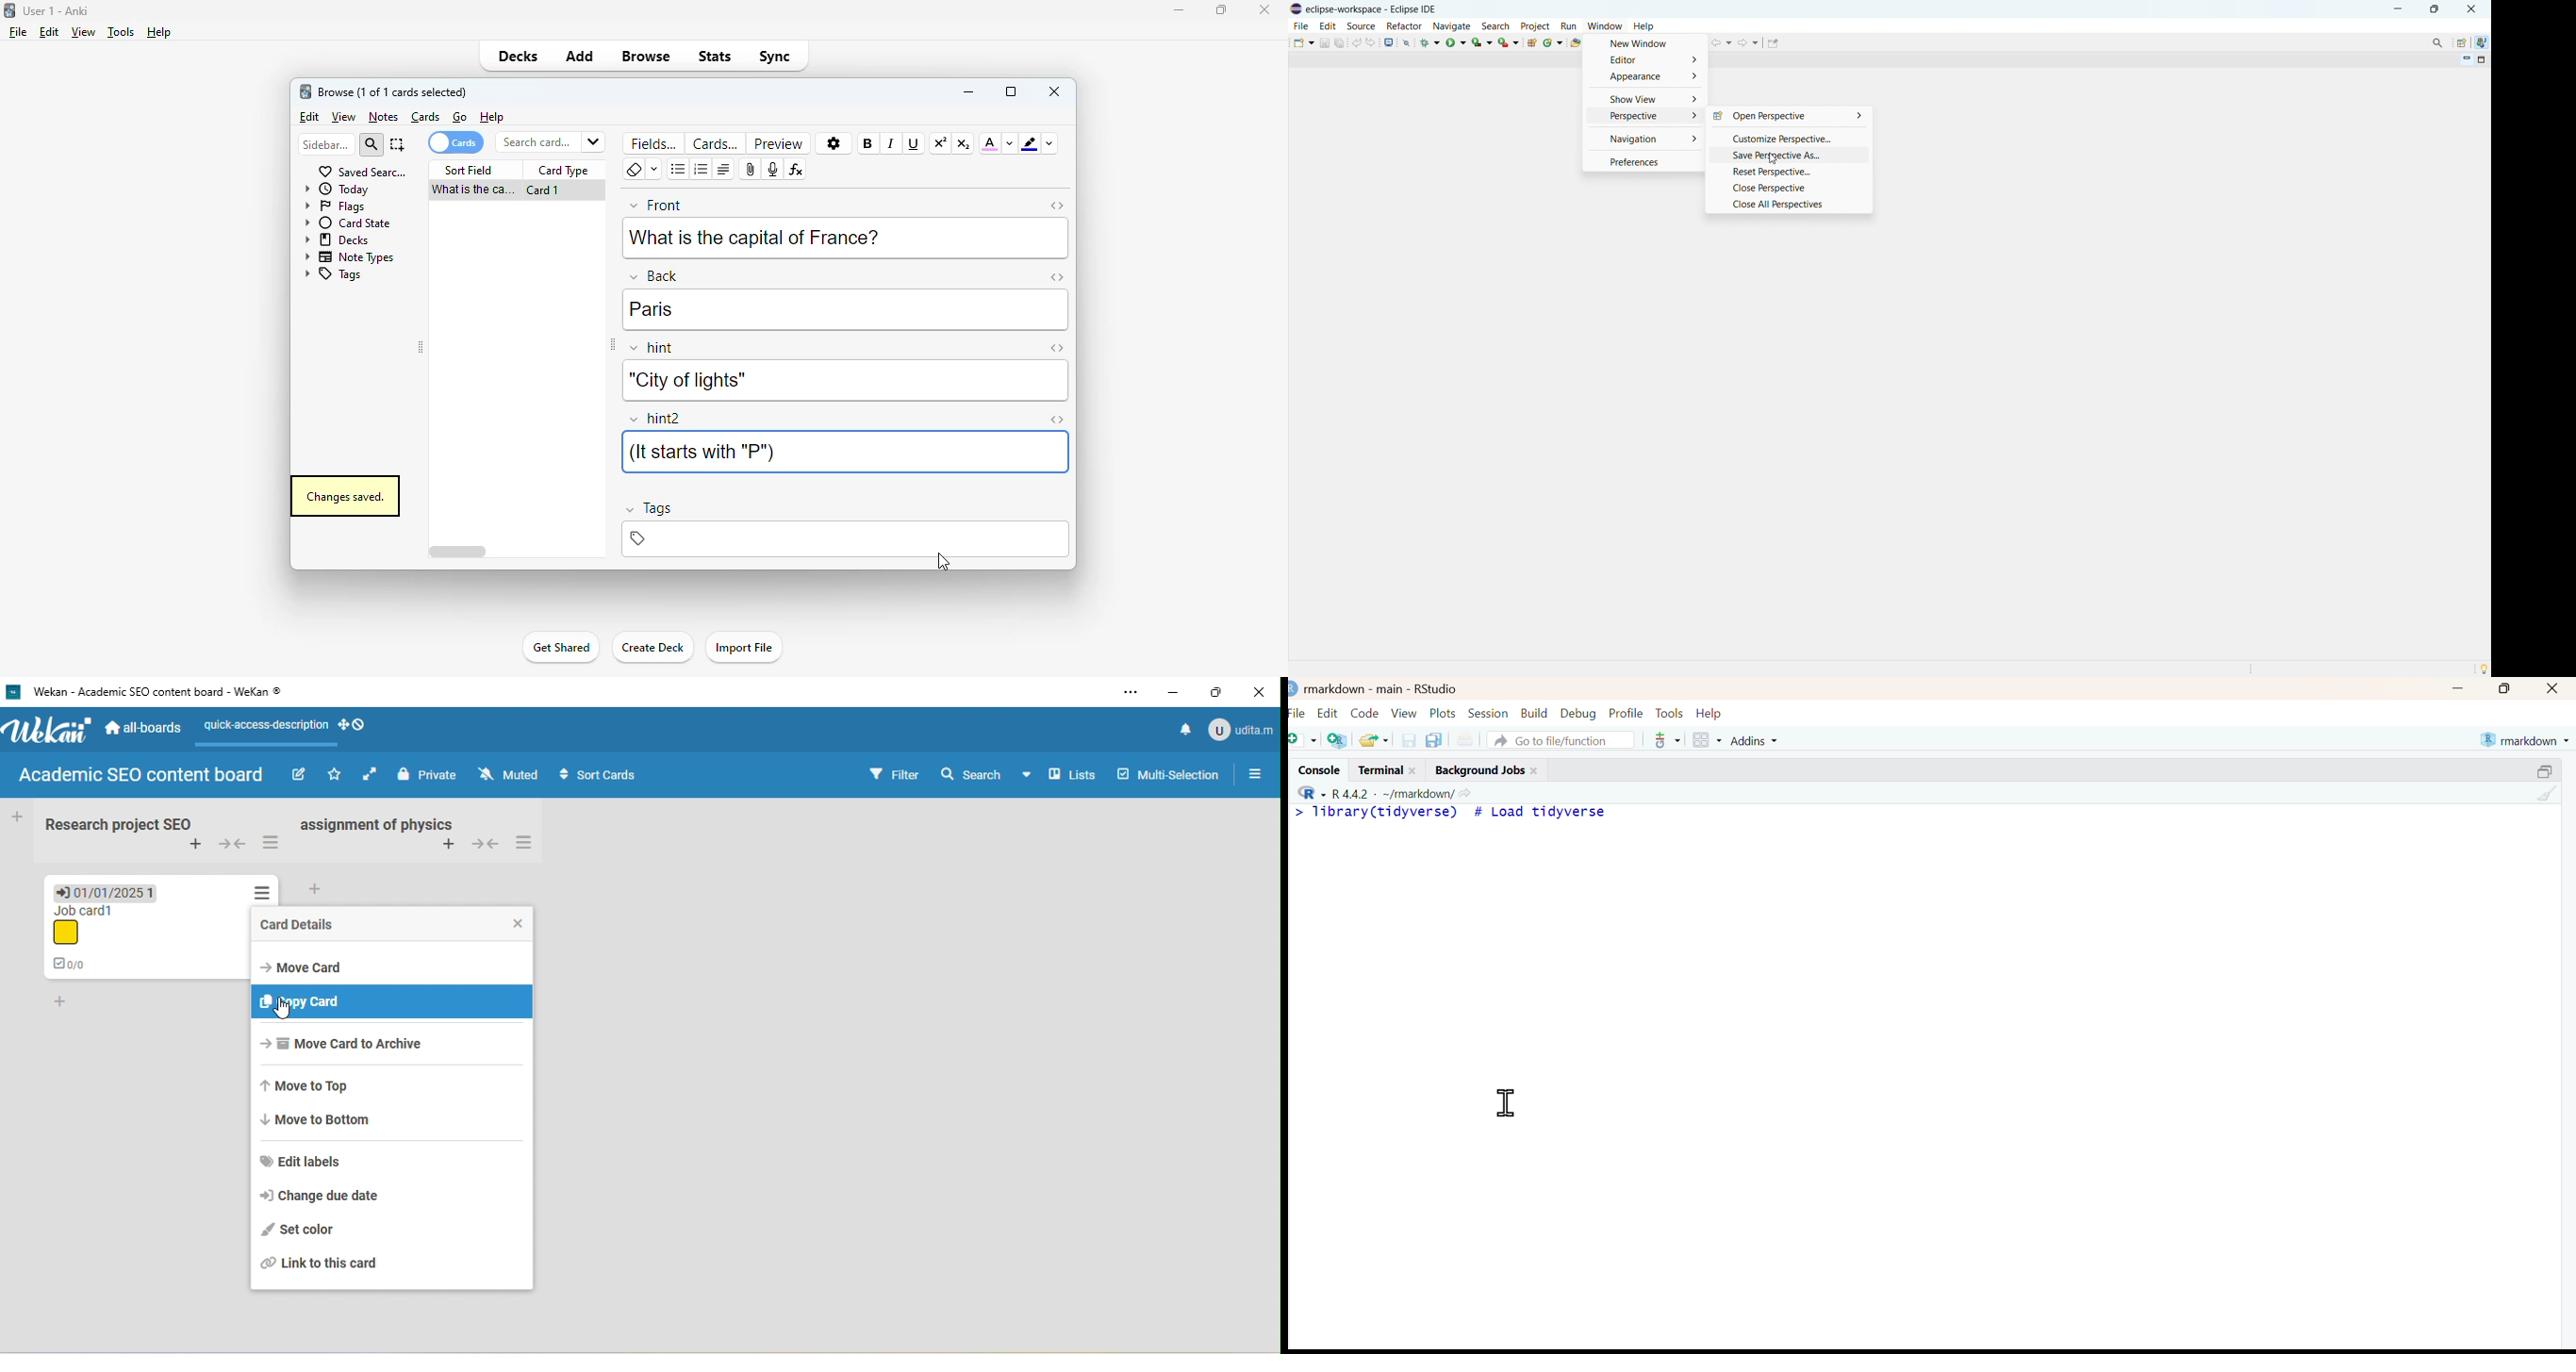 The height and width of the screenshot is (1372, 2576). What do you see at coordinates (460, 553) in the screenshot?
I see `horizontal scroll bar` at bounding box center [460, 553].